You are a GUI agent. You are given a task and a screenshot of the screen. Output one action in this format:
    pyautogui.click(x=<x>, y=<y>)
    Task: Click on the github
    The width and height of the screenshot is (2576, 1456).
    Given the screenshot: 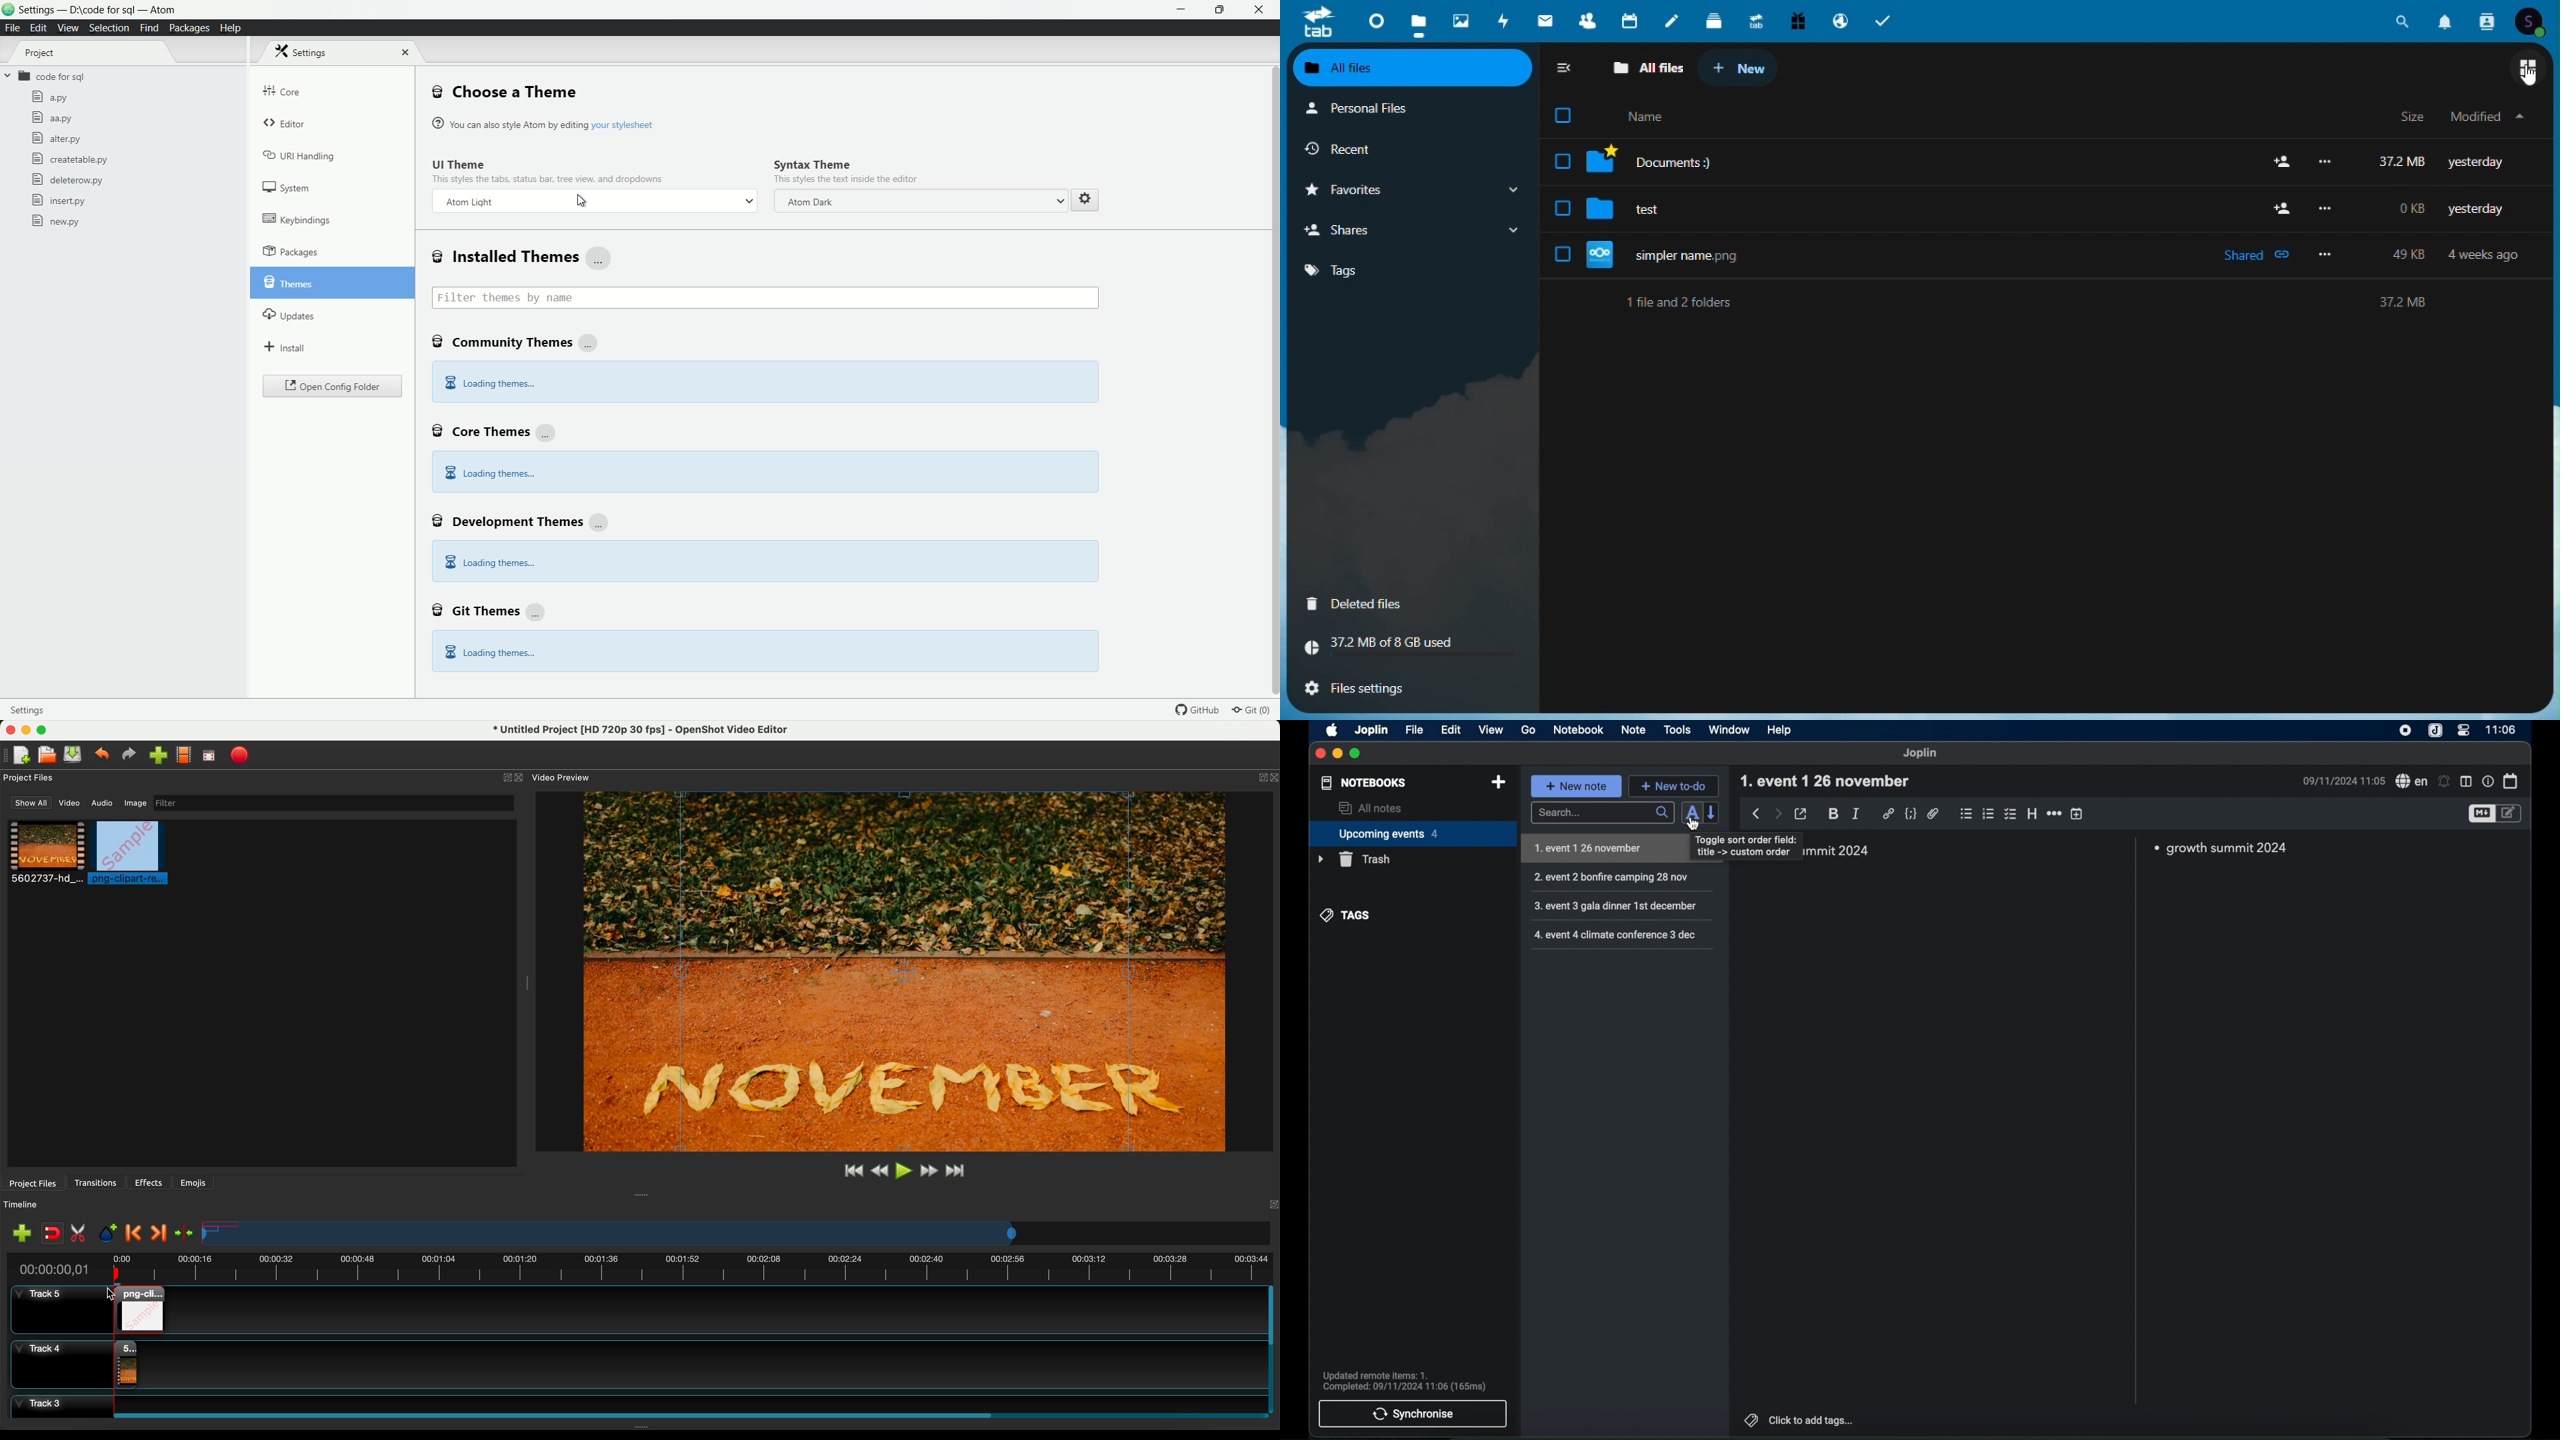 What is the action you would take?
    pyautogui.click(x=1199, y=709)
    